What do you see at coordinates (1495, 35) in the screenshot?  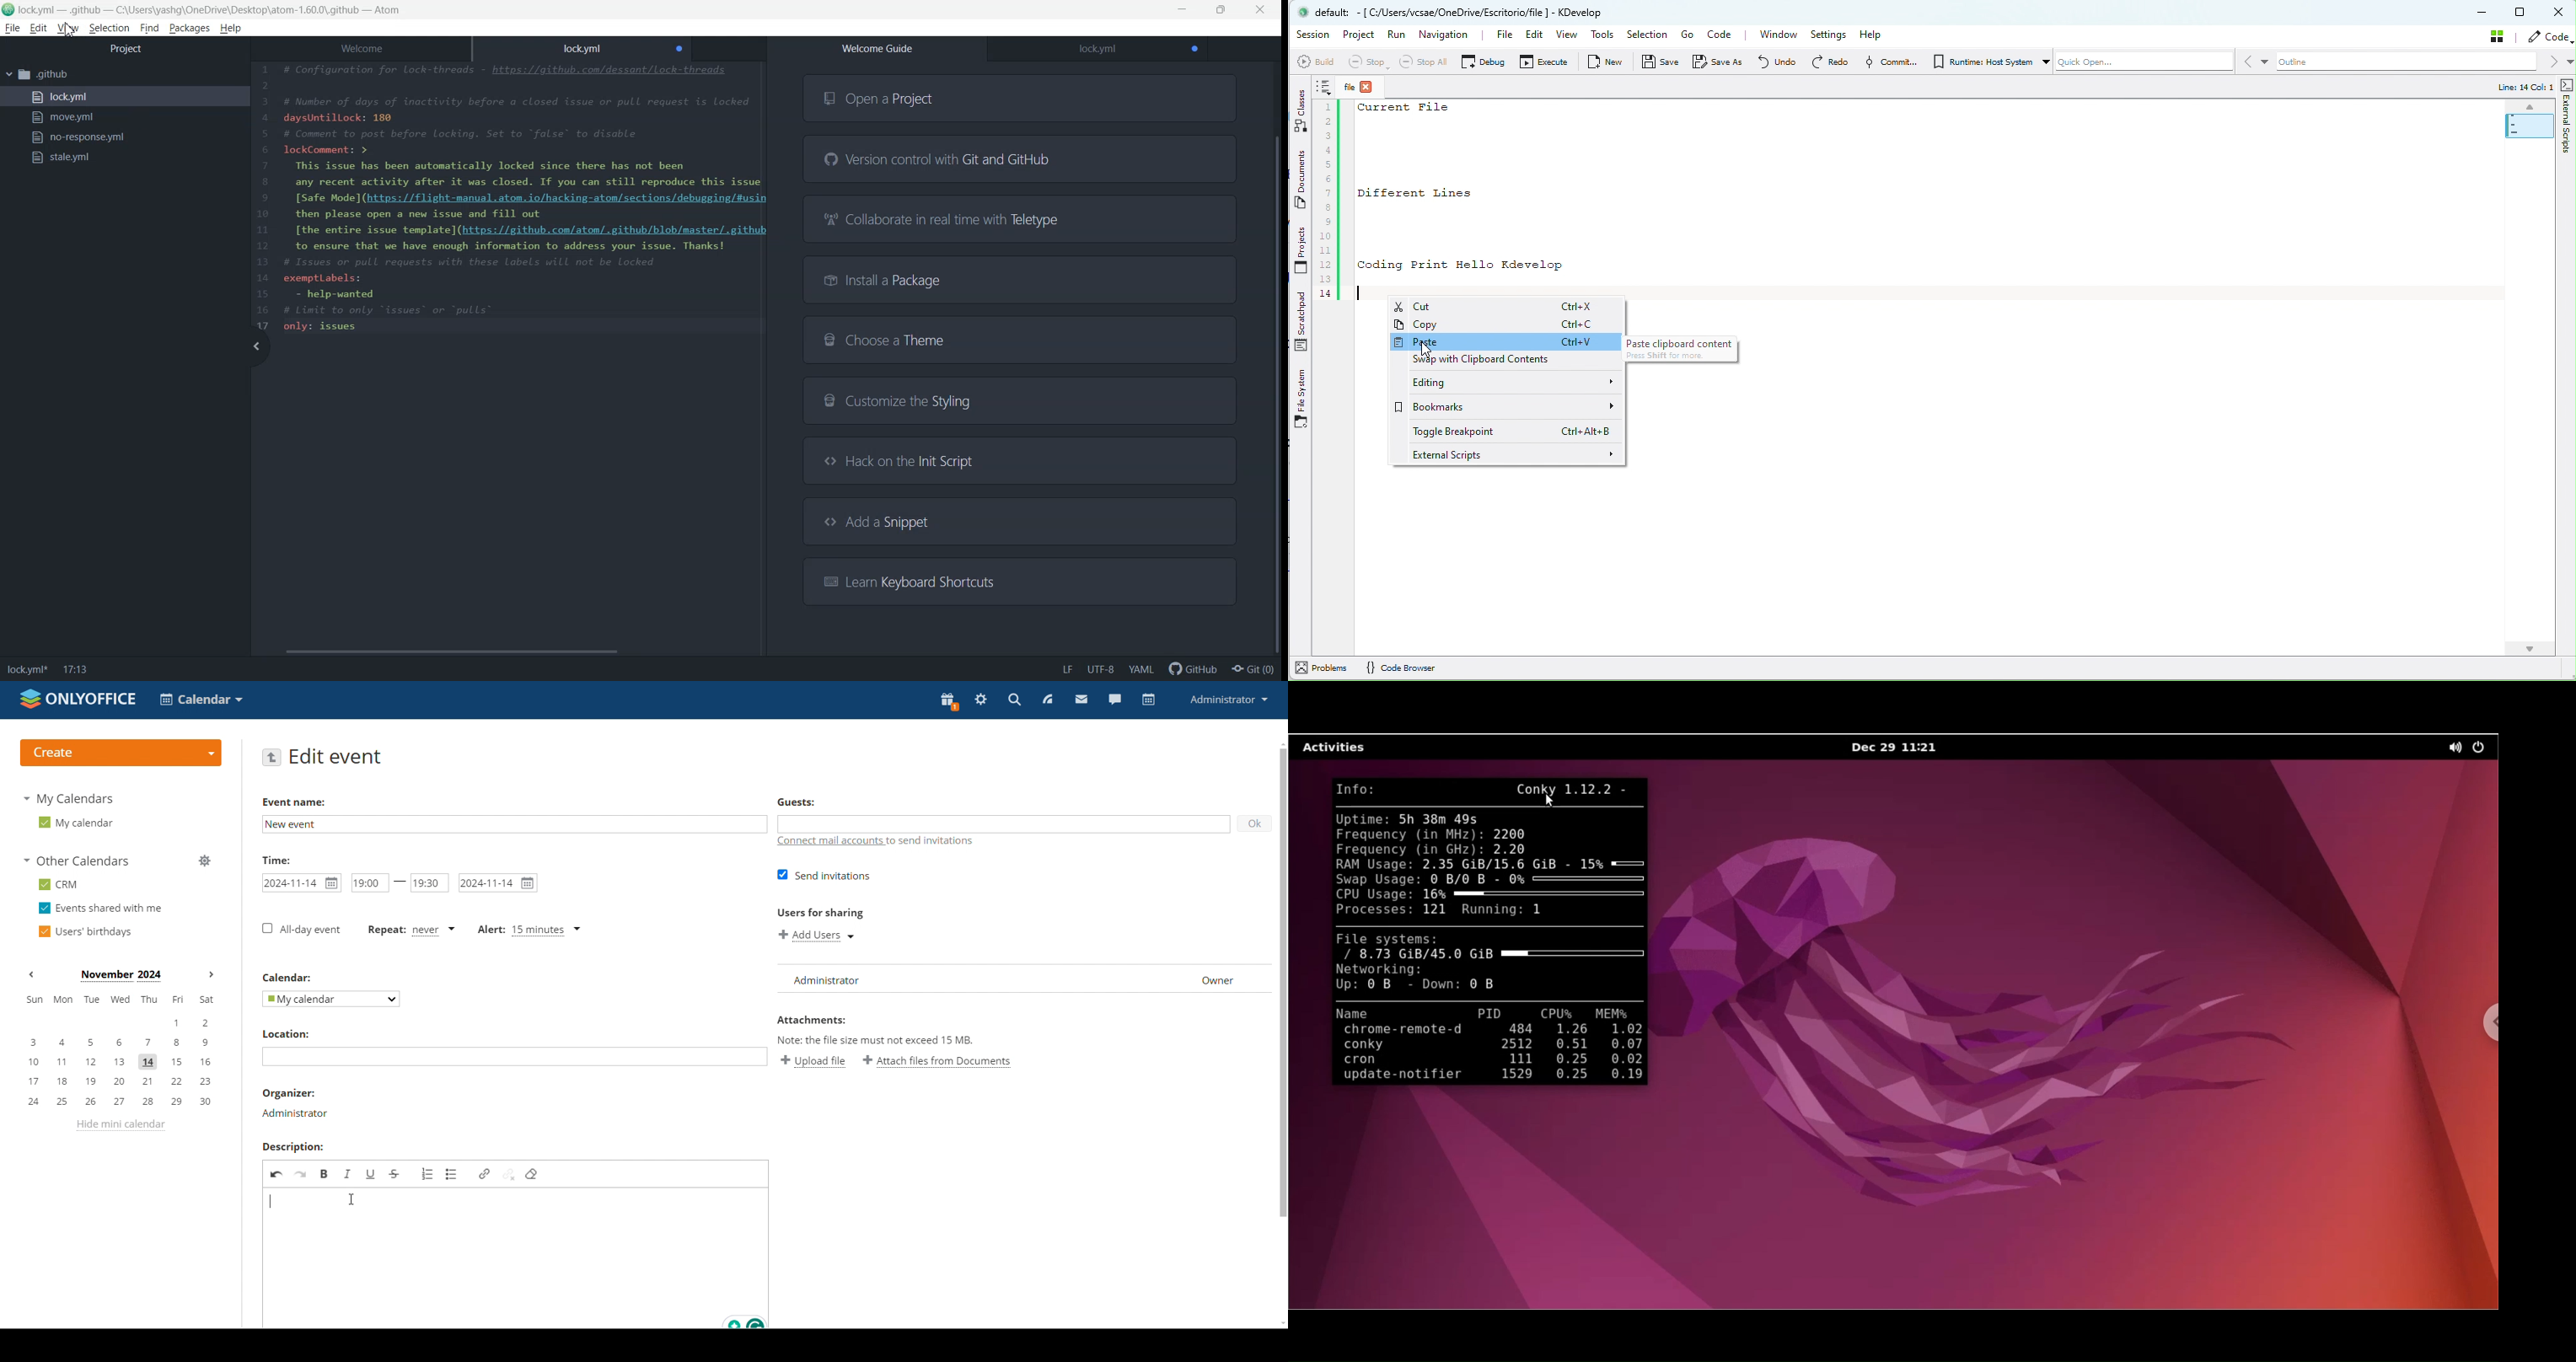 I see `File` at bounding box center [1495, 35].